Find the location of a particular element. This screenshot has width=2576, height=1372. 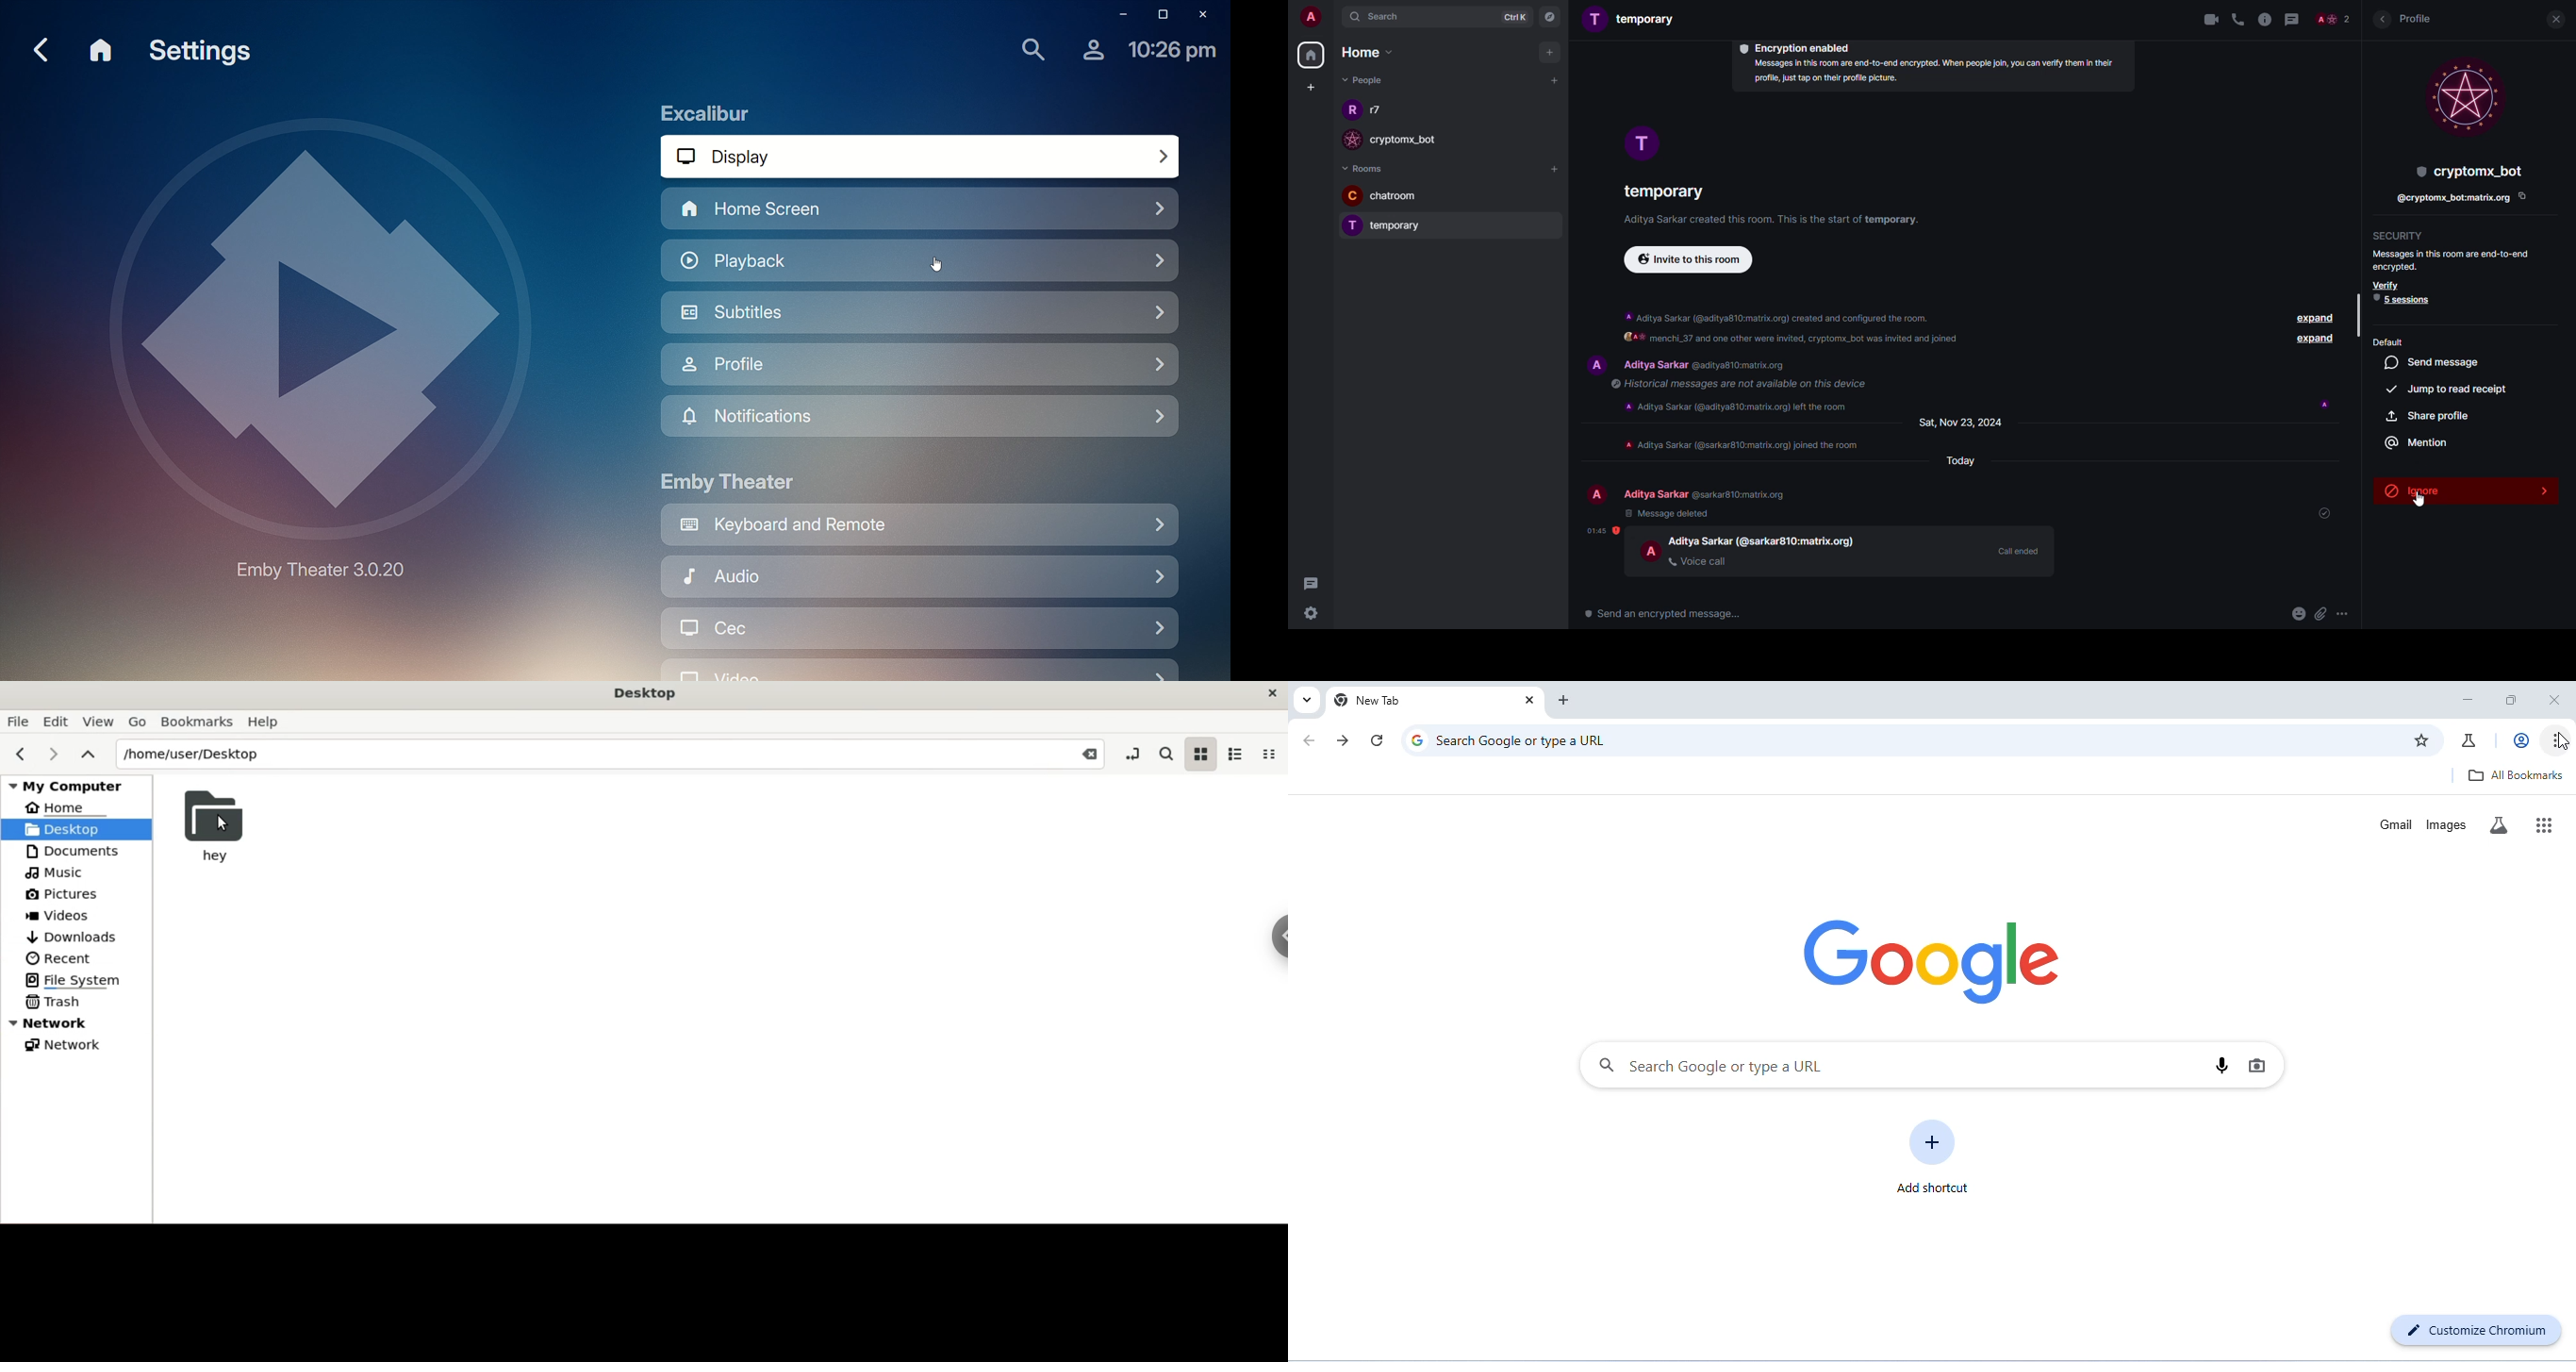

voice call is located at coordinates (1699, 561).